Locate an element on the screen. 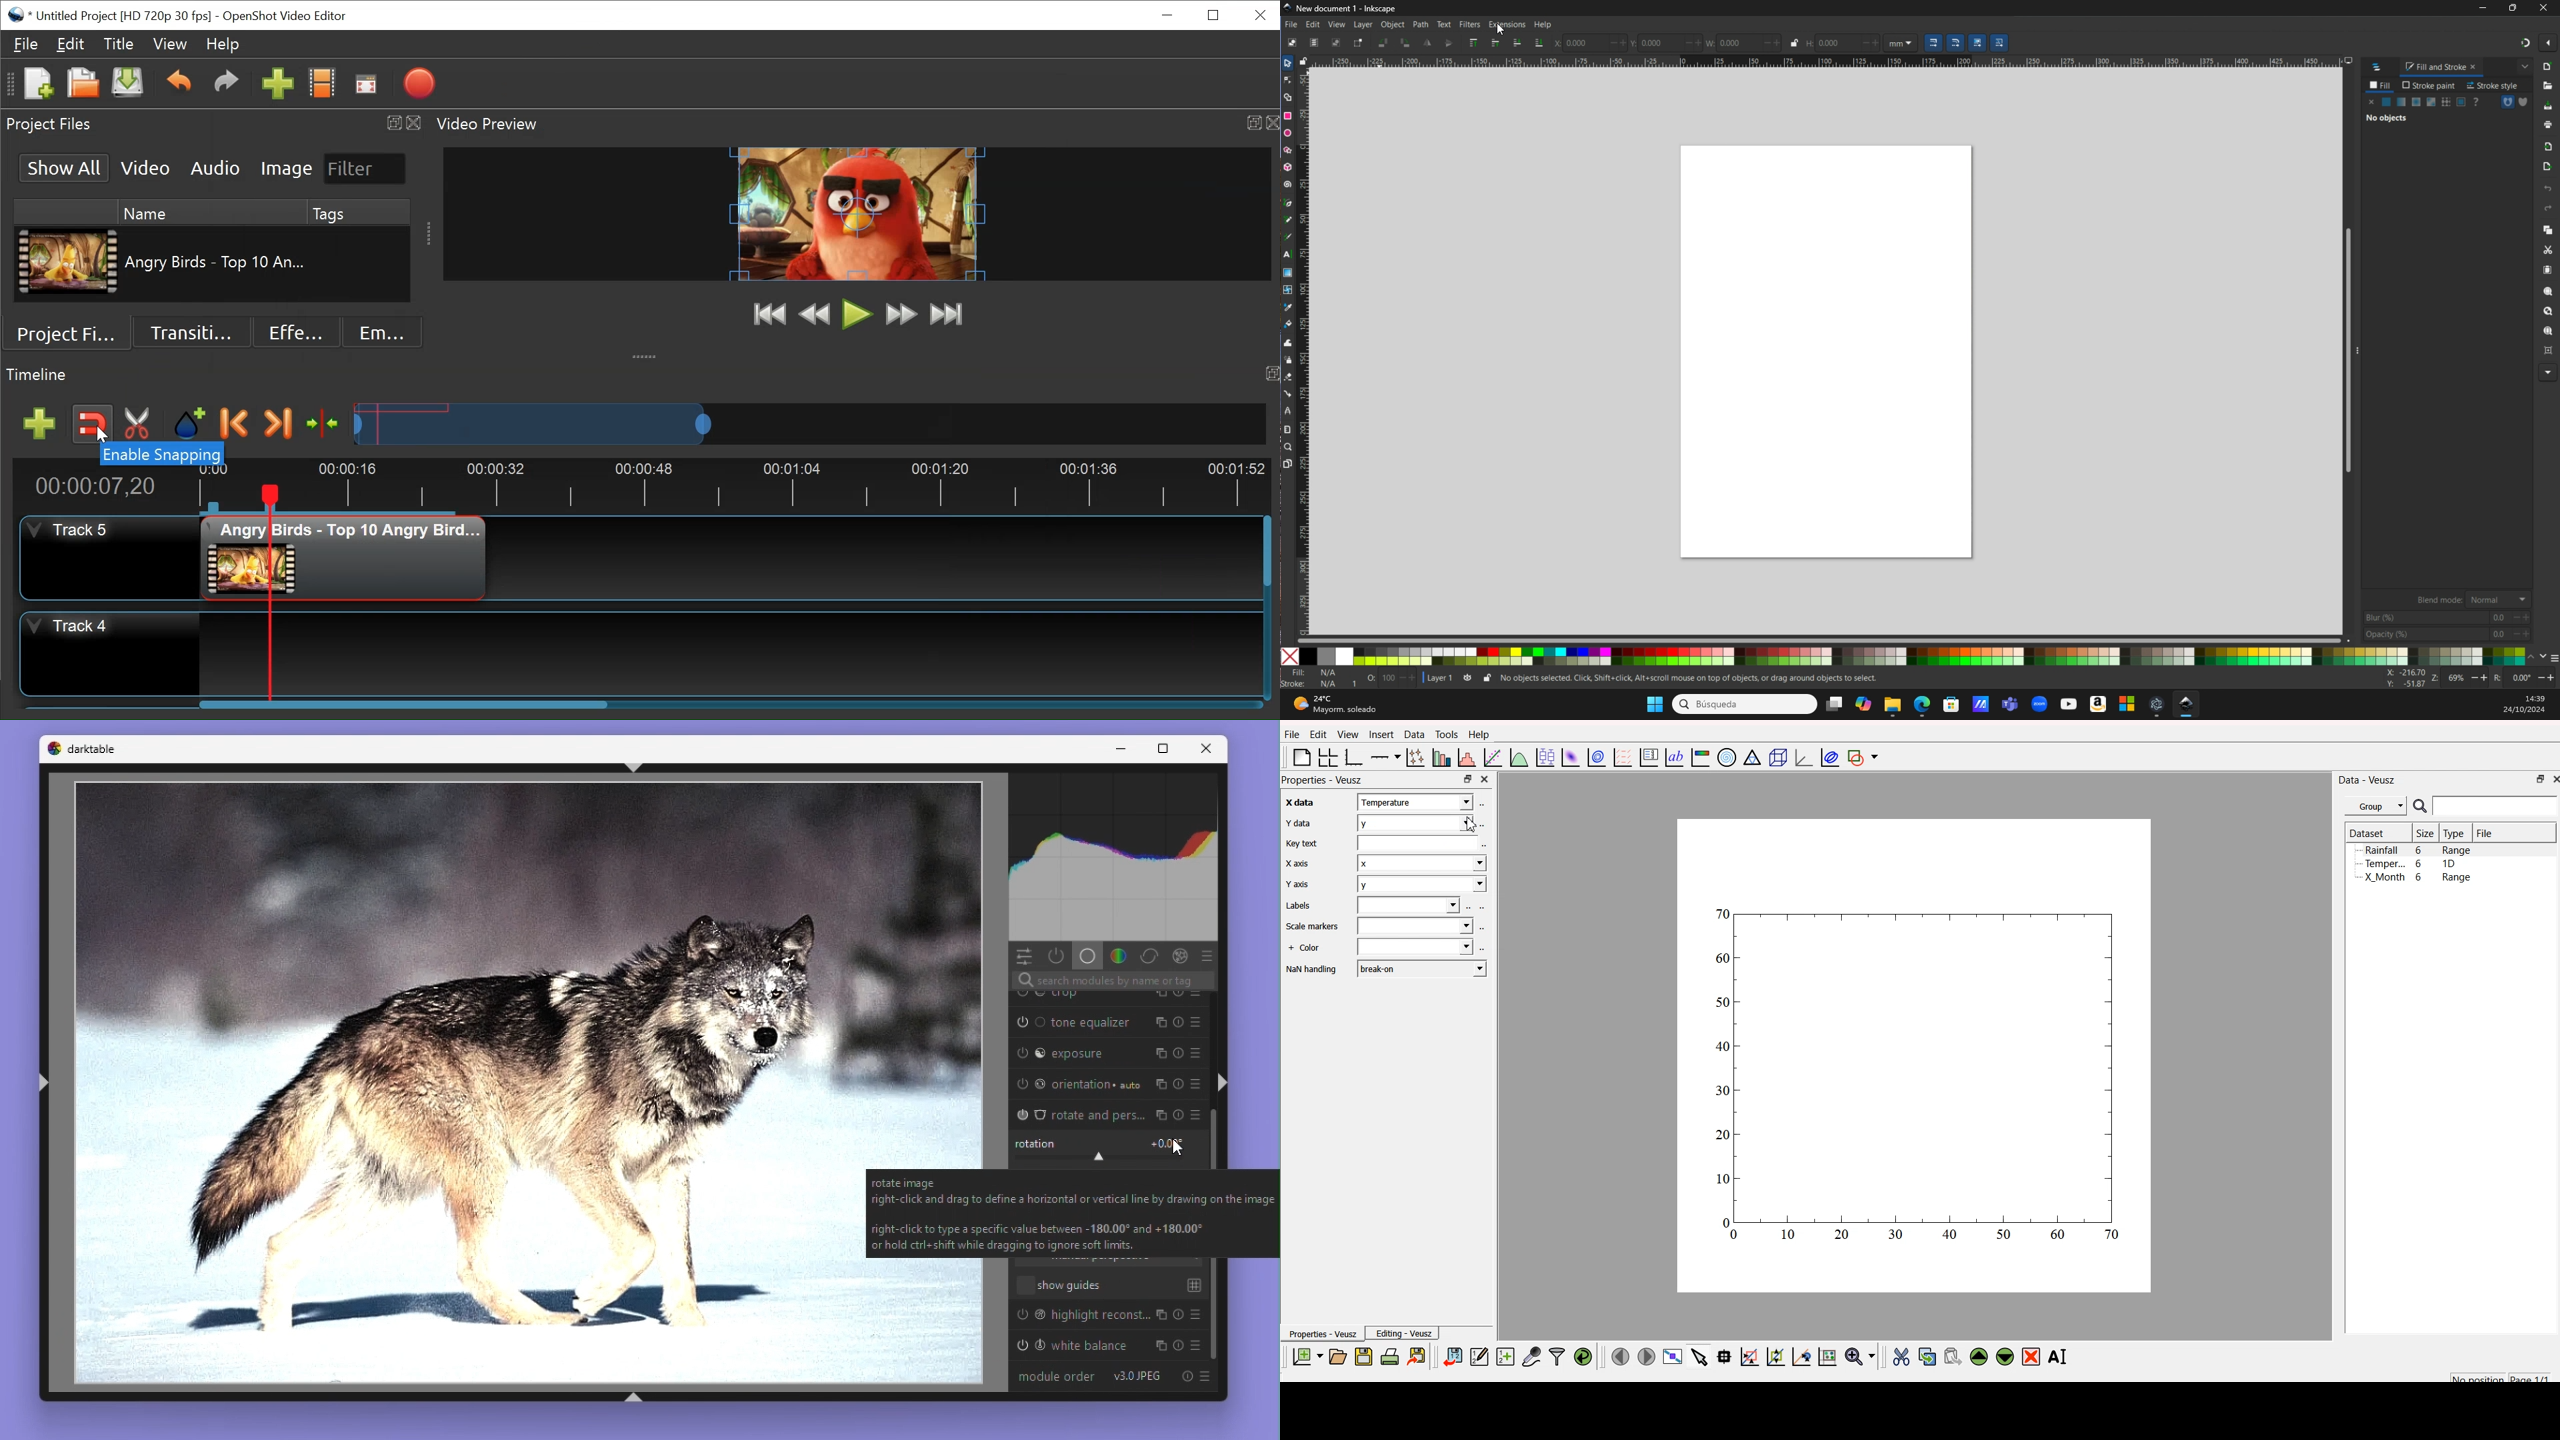 The height and width of the screenshot is (1456, 2576). cursor is located at coordinates (1476, 824).